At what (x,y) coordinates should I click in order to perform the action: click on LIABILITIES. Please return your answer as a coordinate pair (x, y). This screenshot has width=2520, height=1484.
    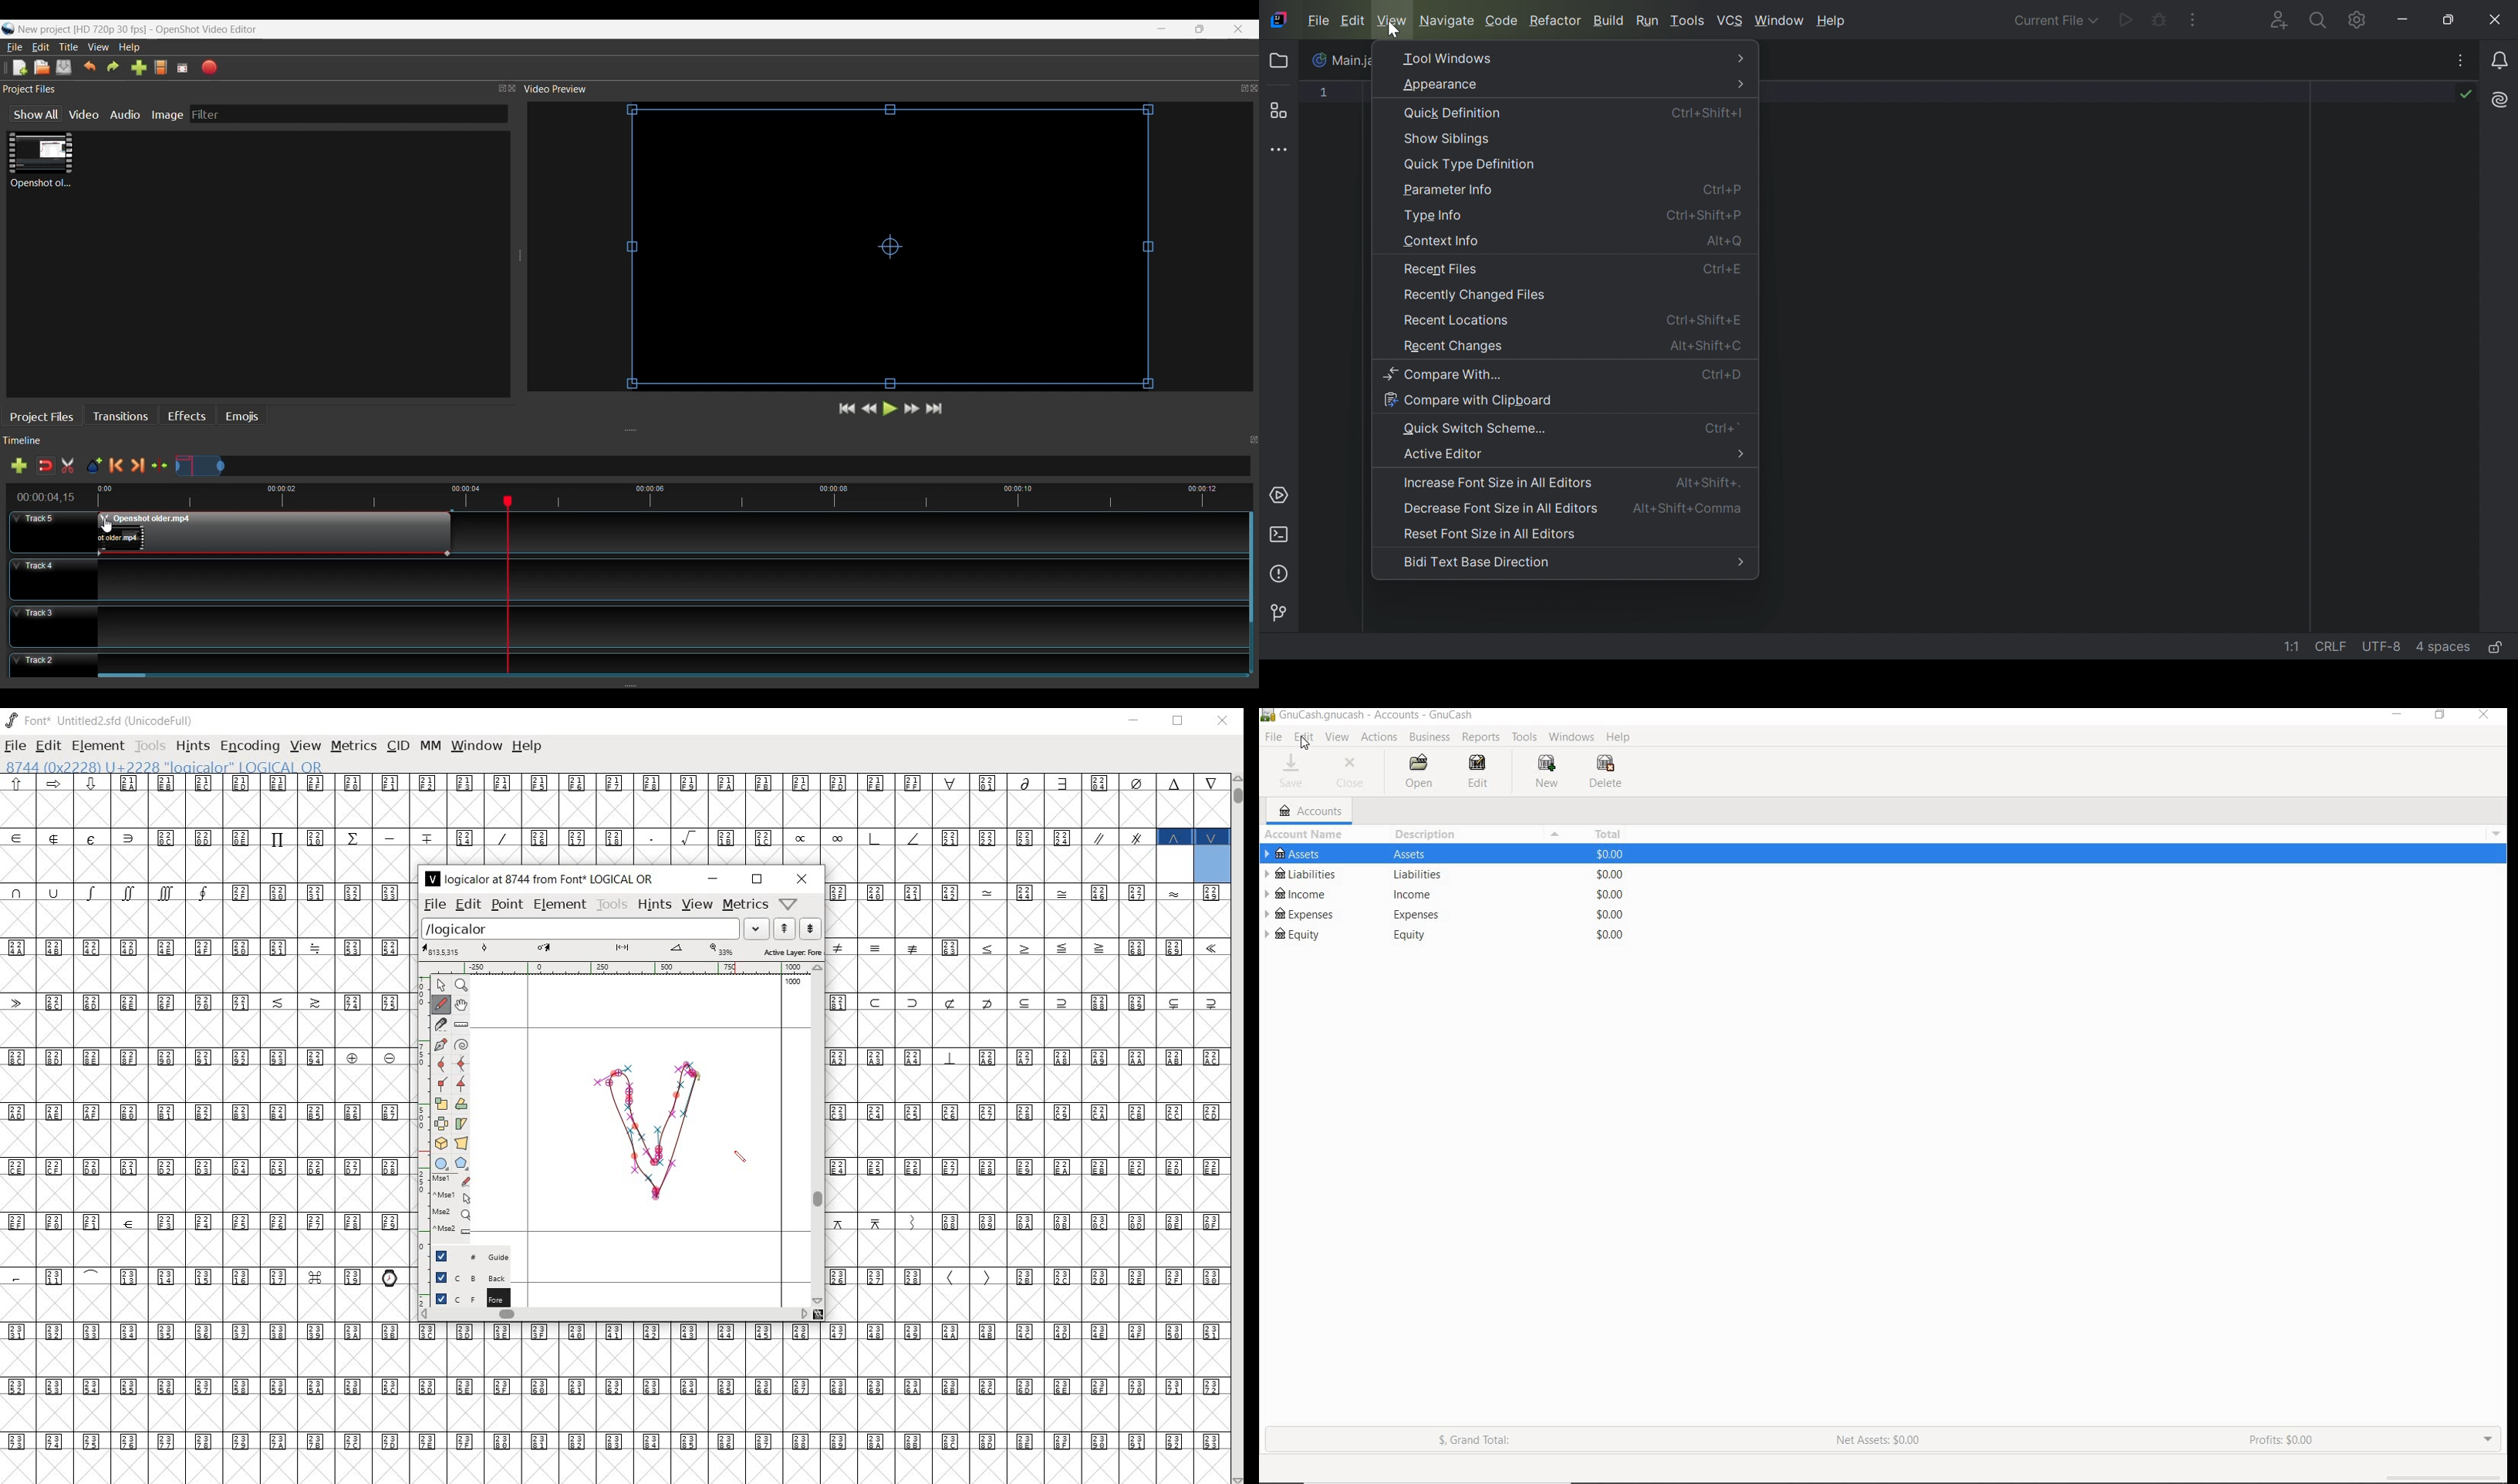
    Looking at the image, I should click on (1441, 875).